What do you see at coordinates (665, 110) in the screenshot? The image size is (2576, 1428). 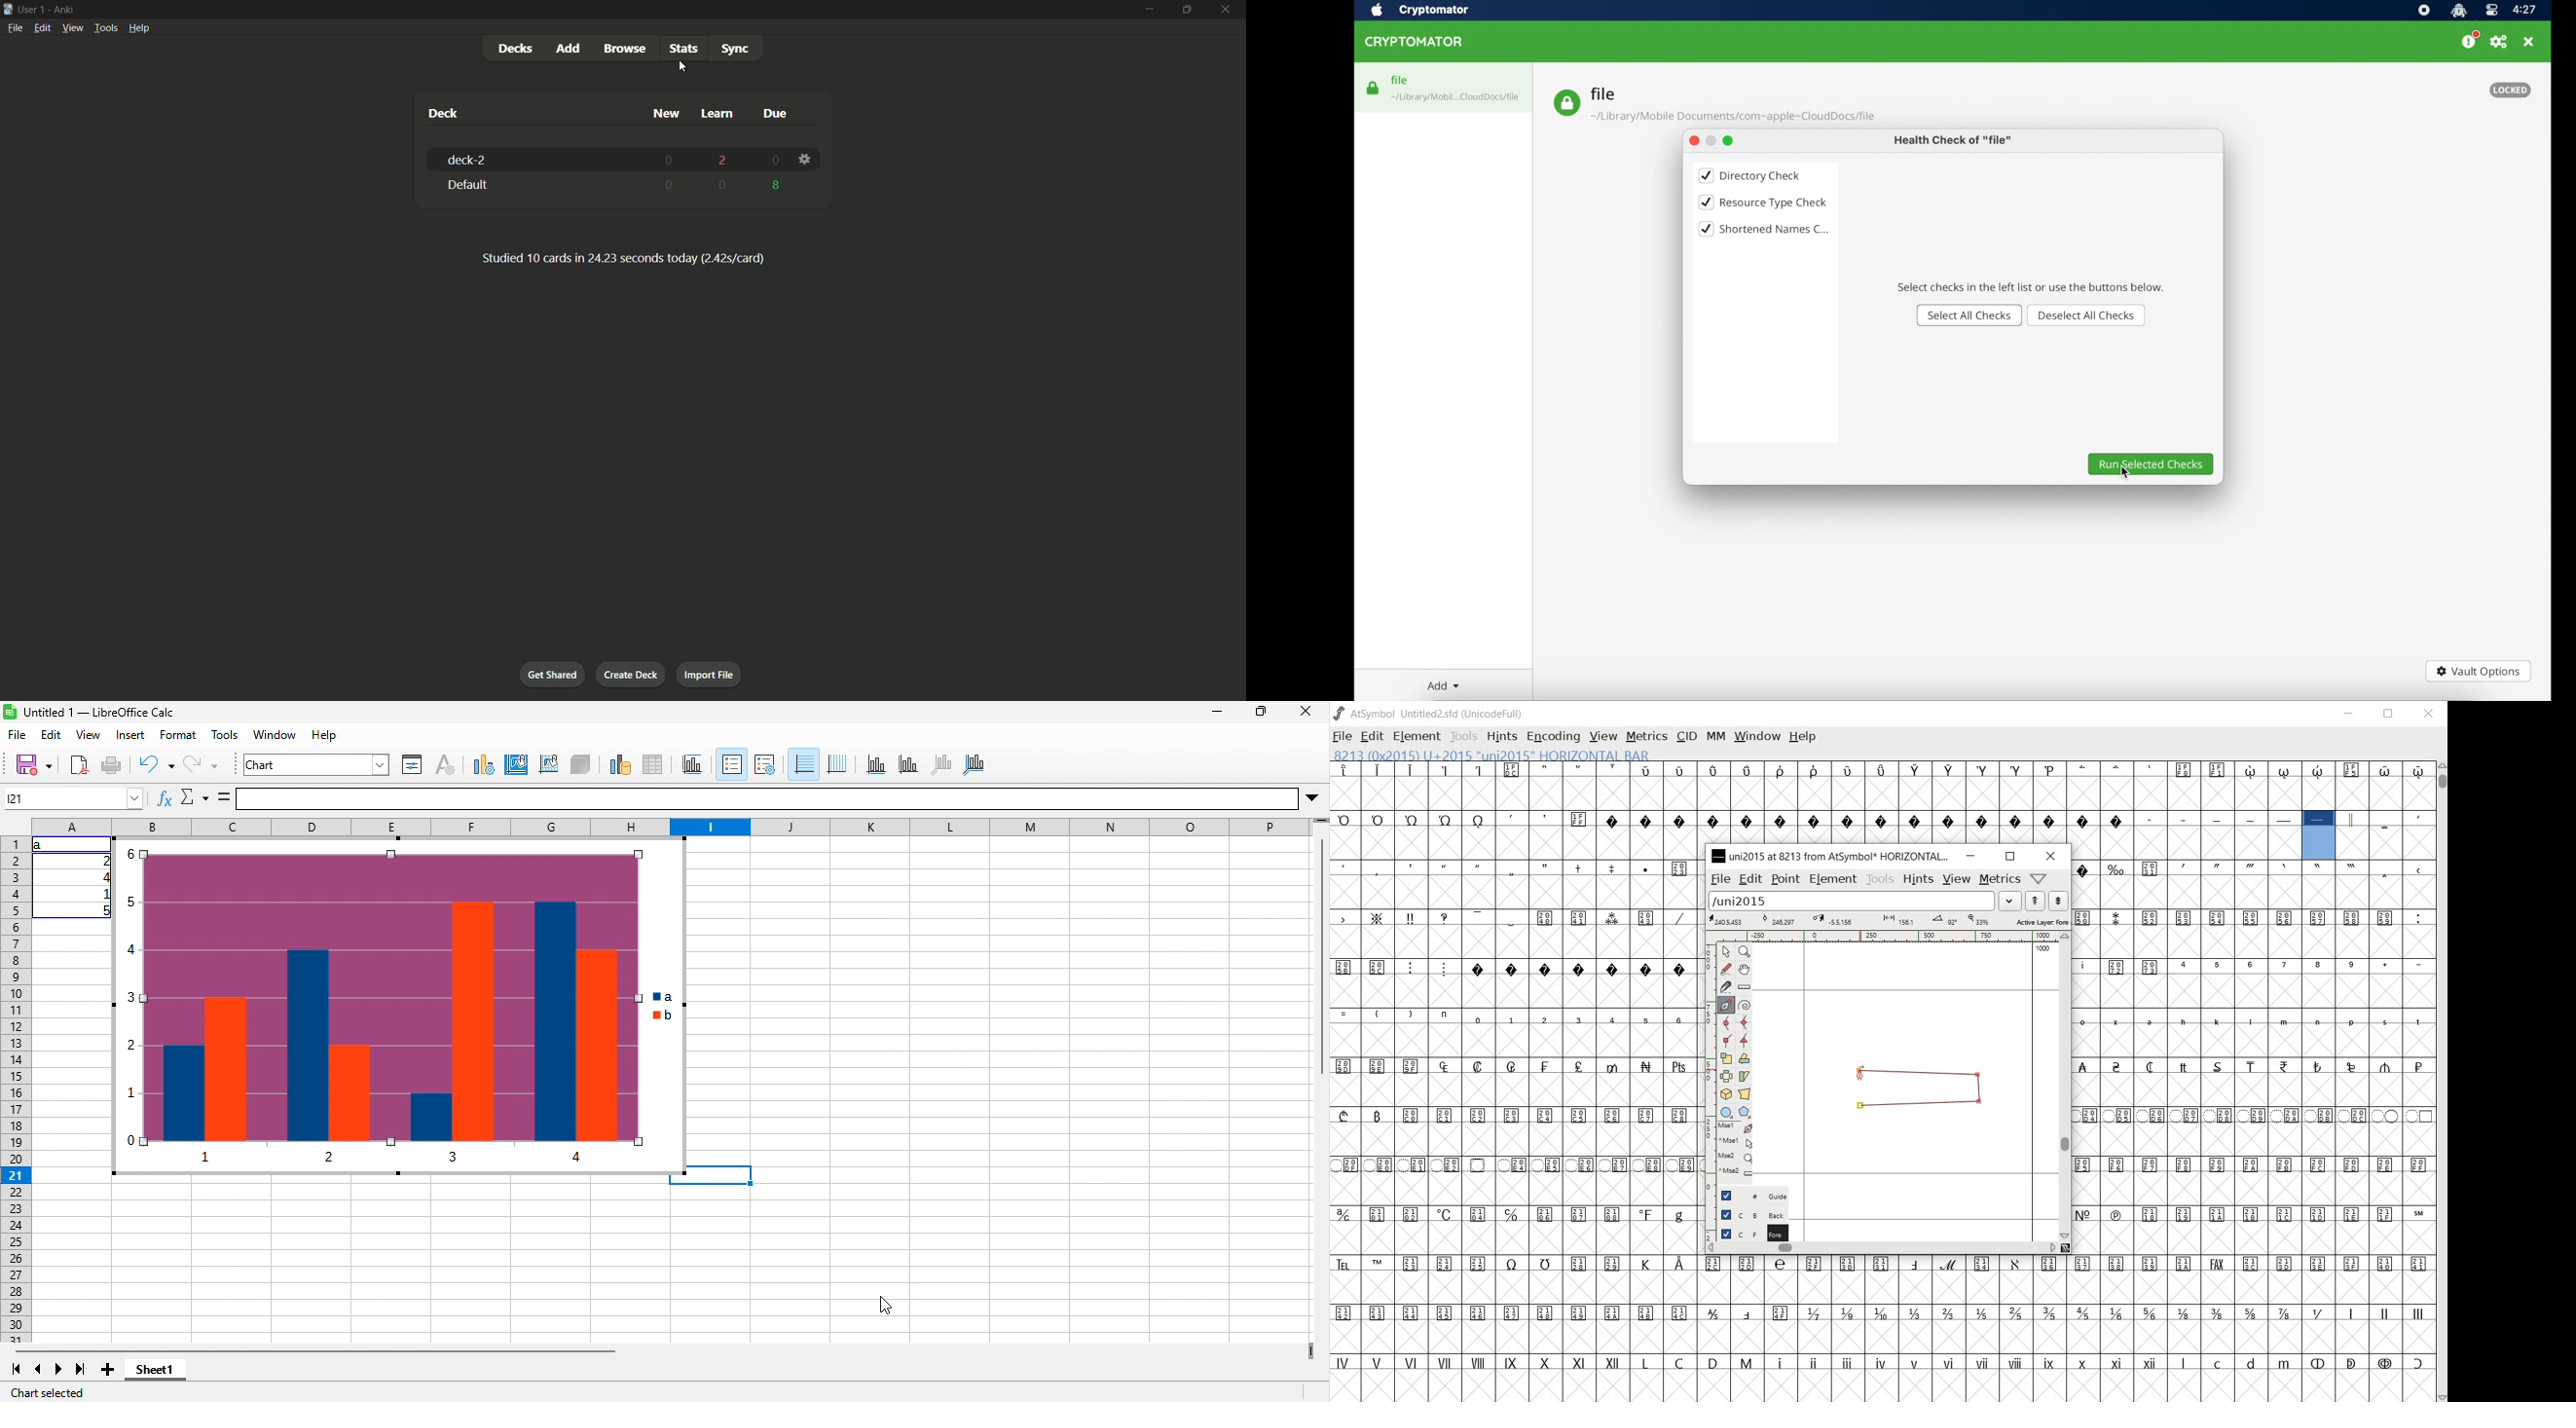 I see `new` at bounding box center [665, 110].